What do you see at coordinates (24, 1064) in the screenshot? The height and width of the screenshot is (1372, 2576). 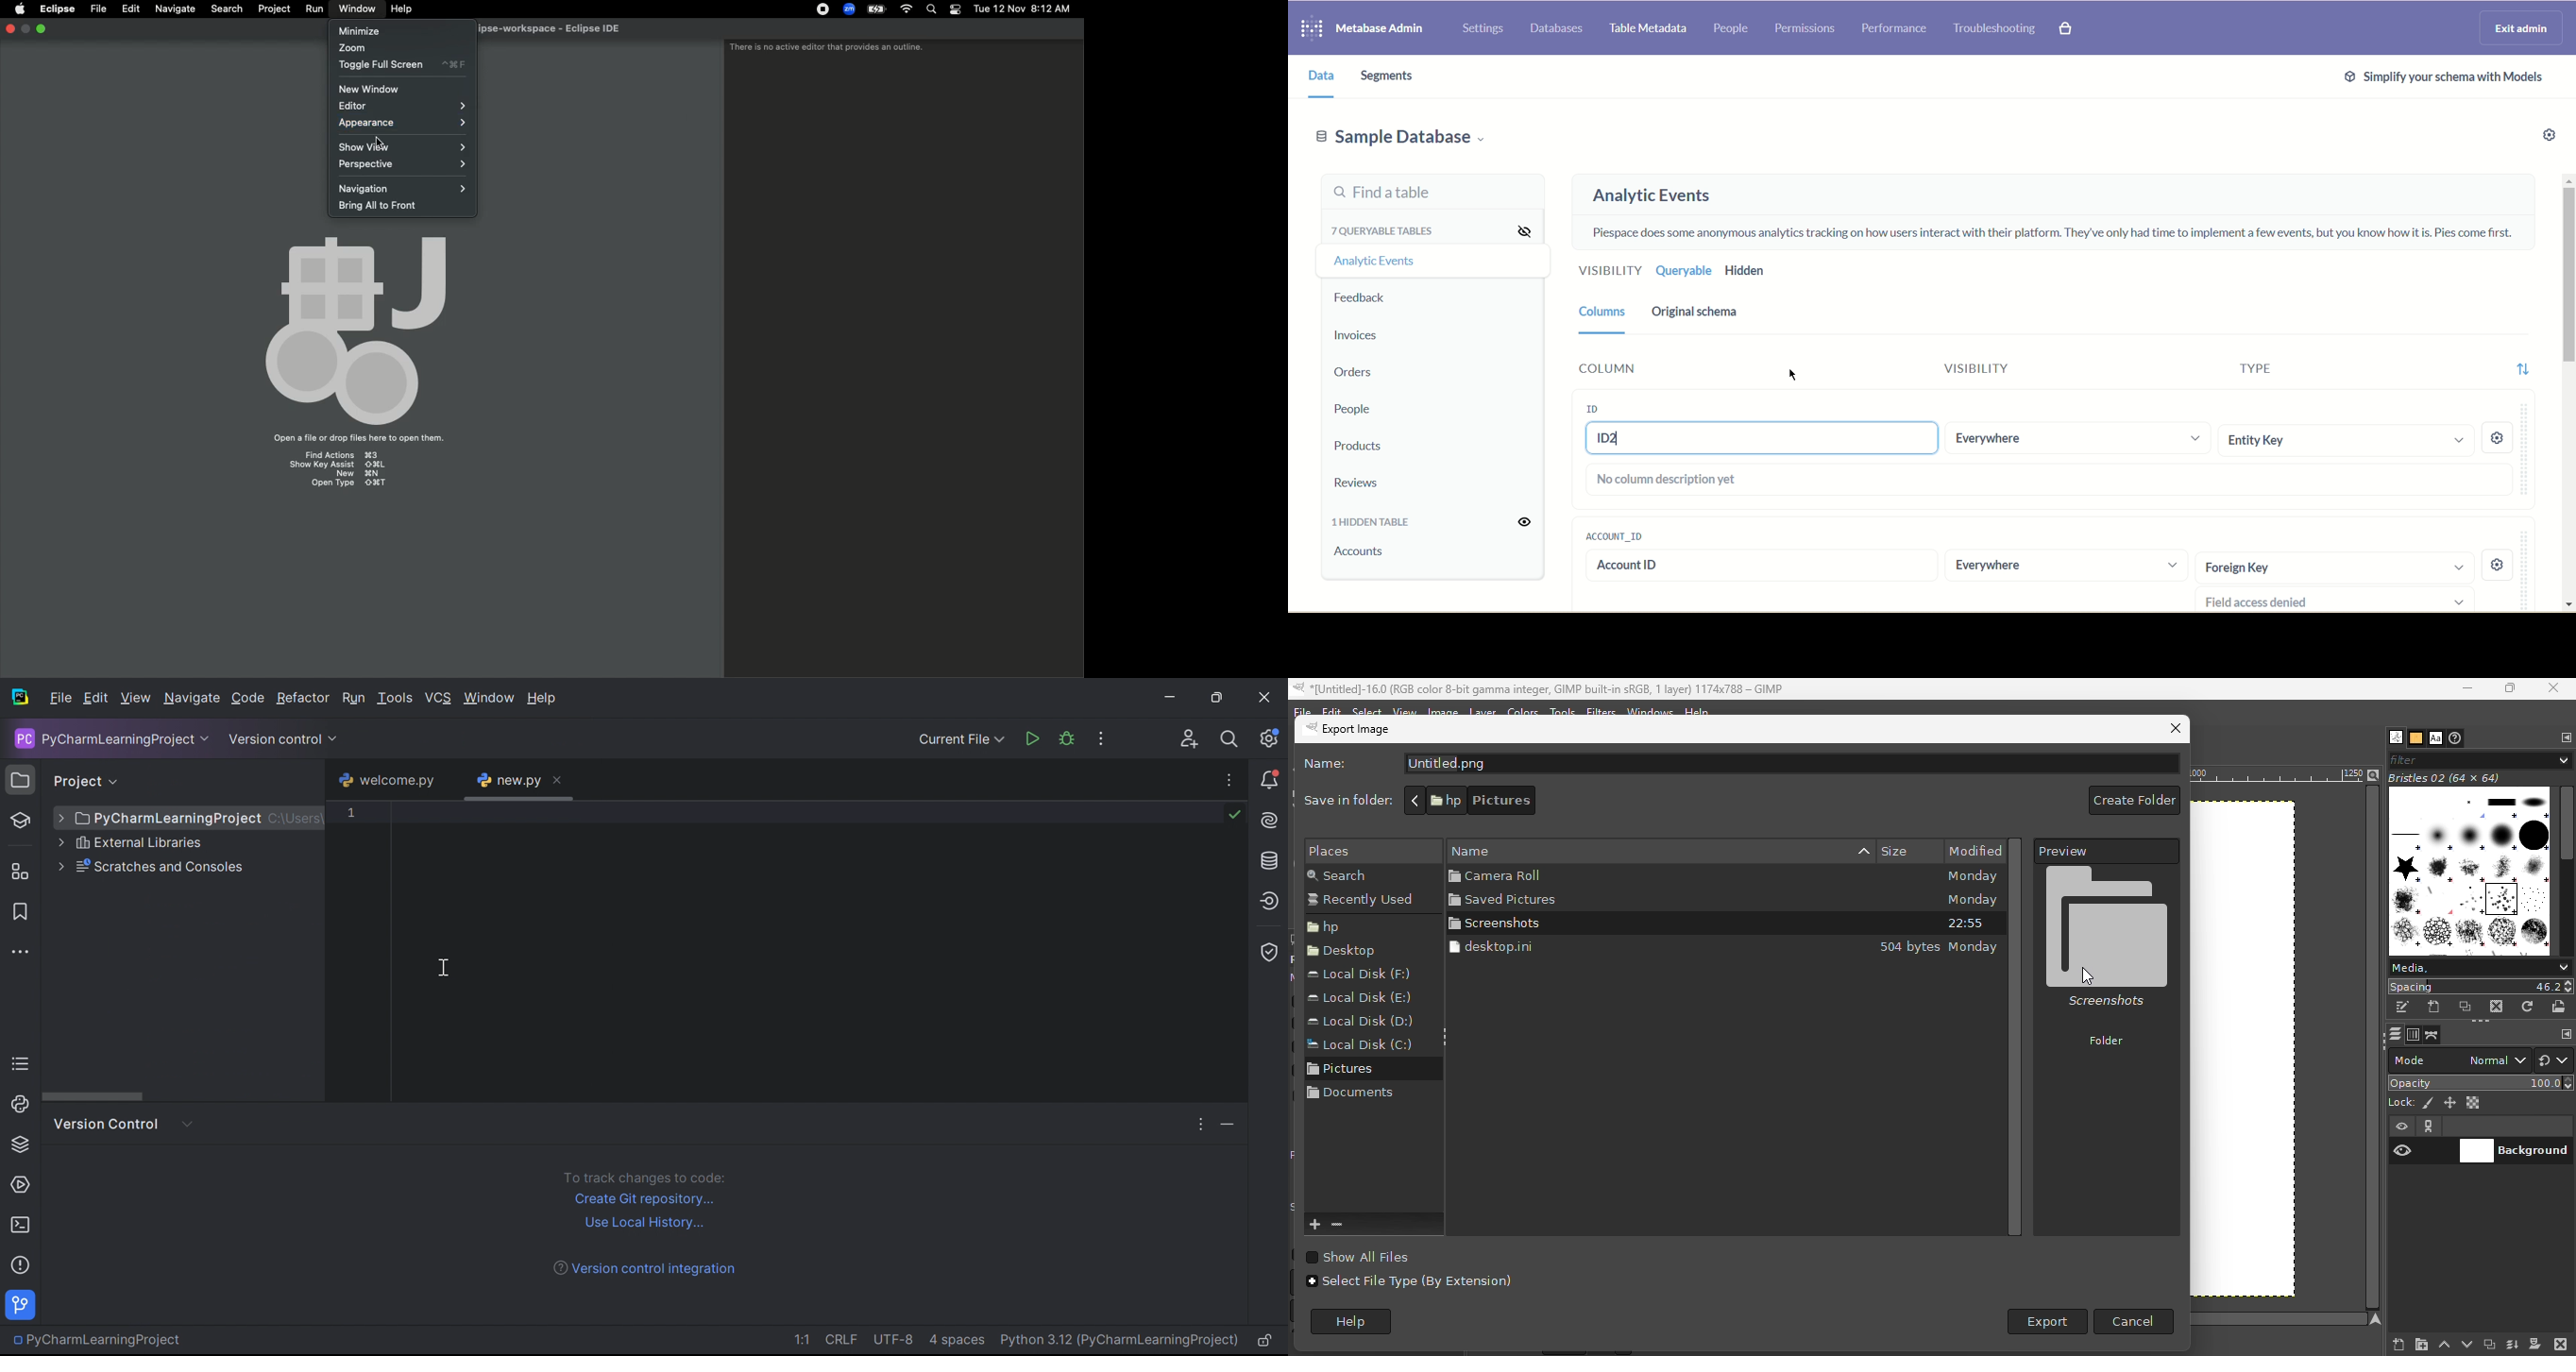 I see `TODO` at bounding box center [24, 1064].